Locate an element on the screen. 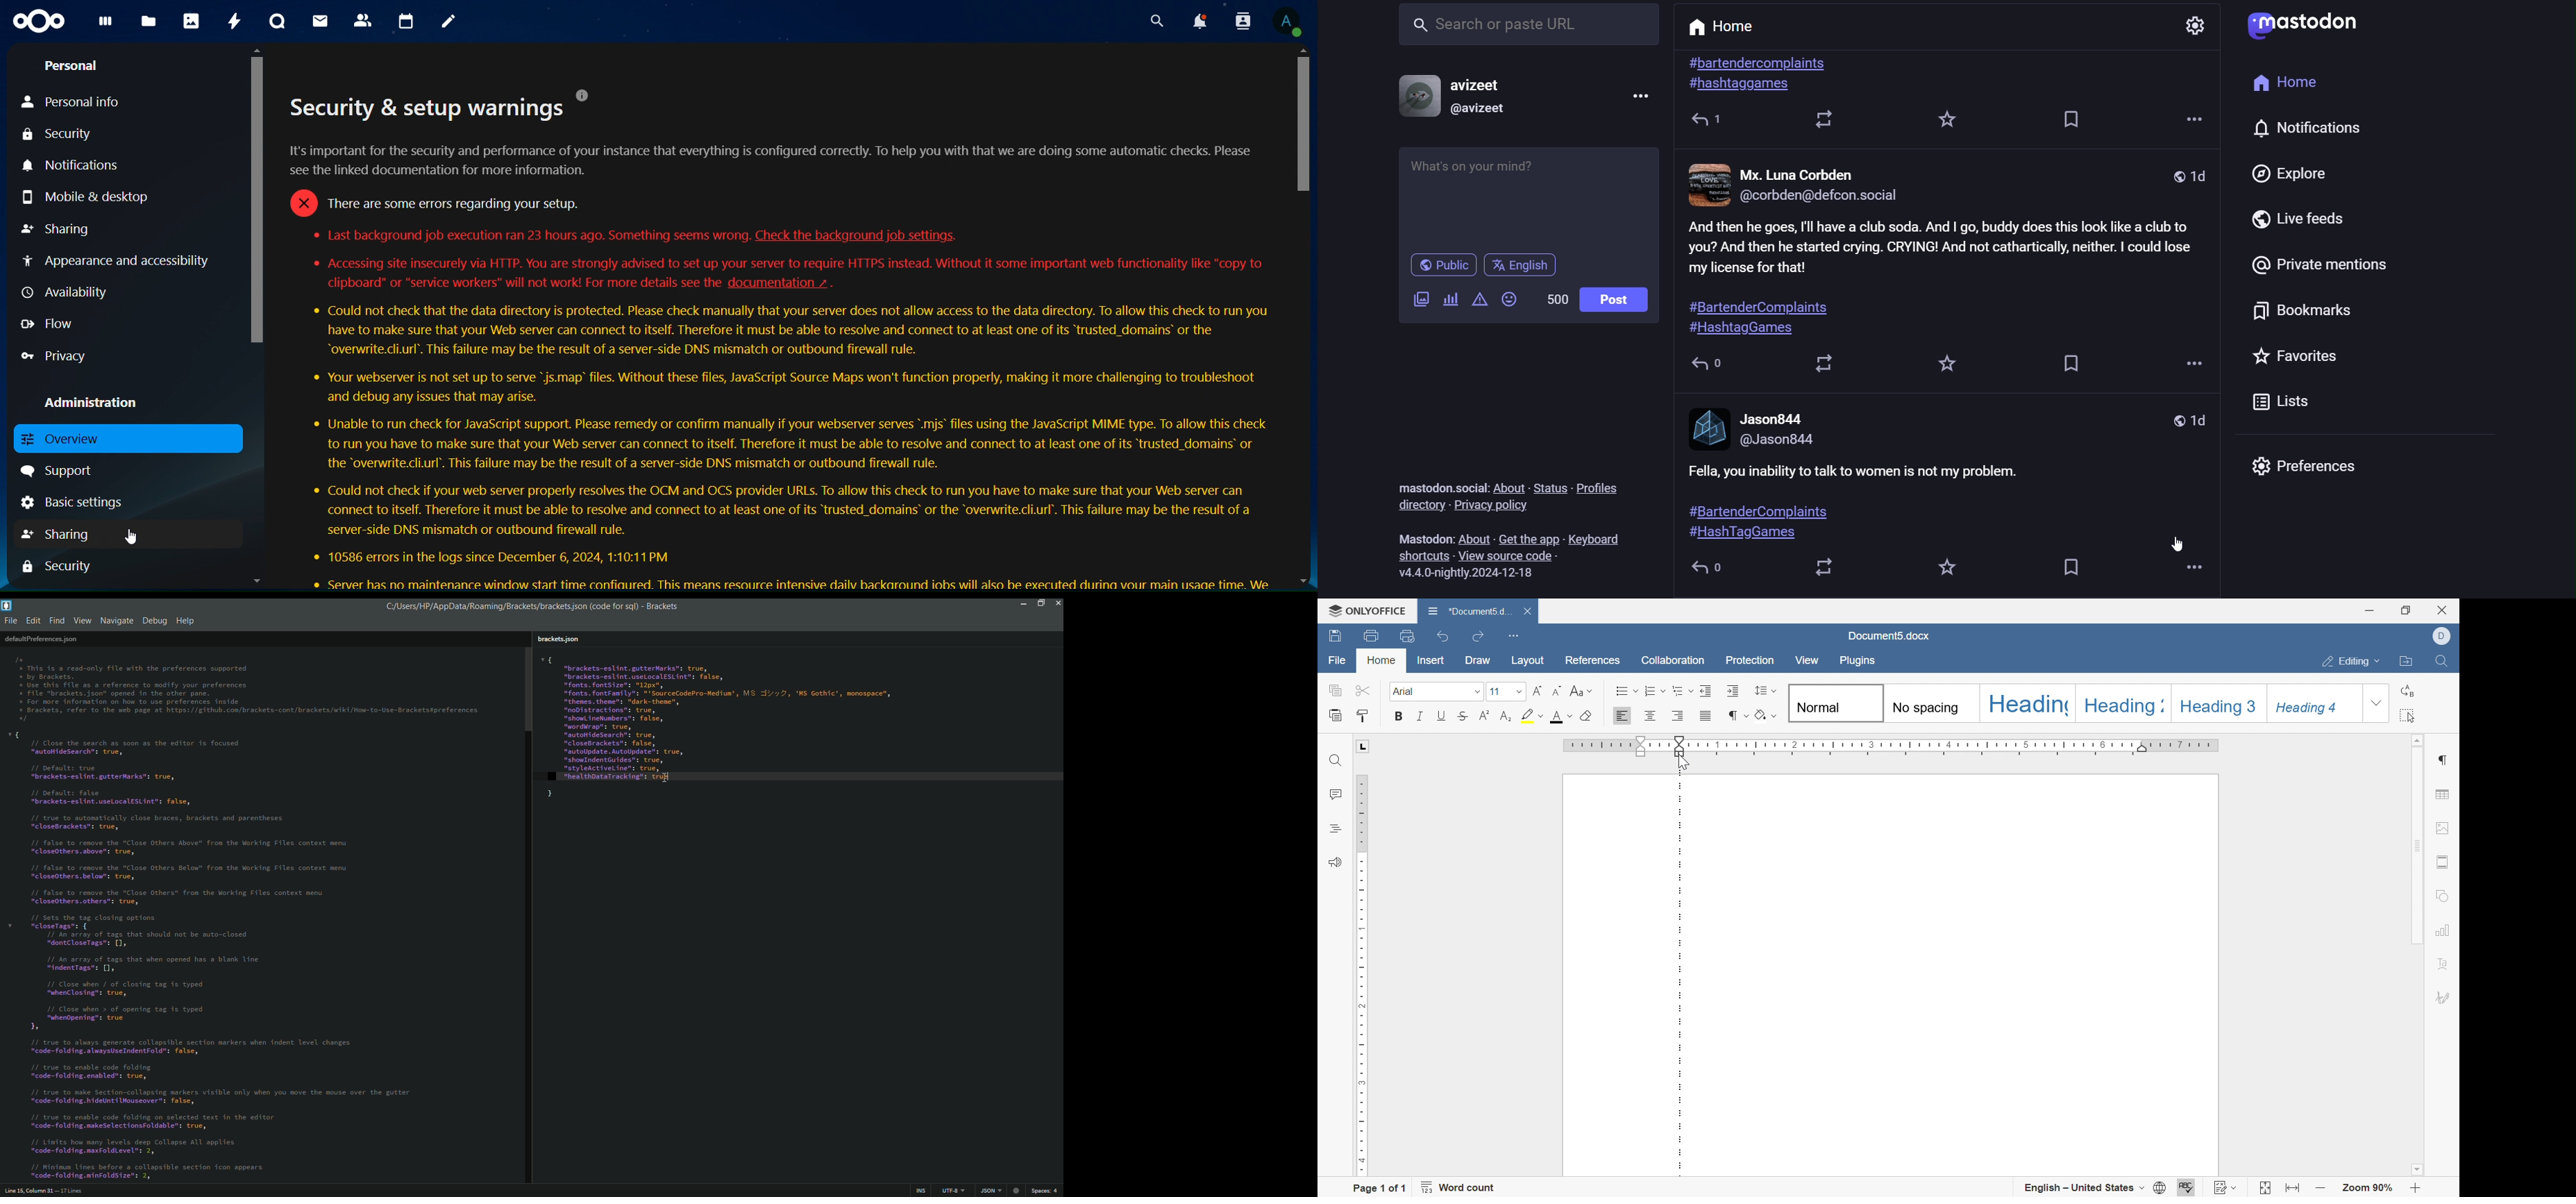 The image size is (2576, 1204). bookmark is located at coordinates (2070, 366).